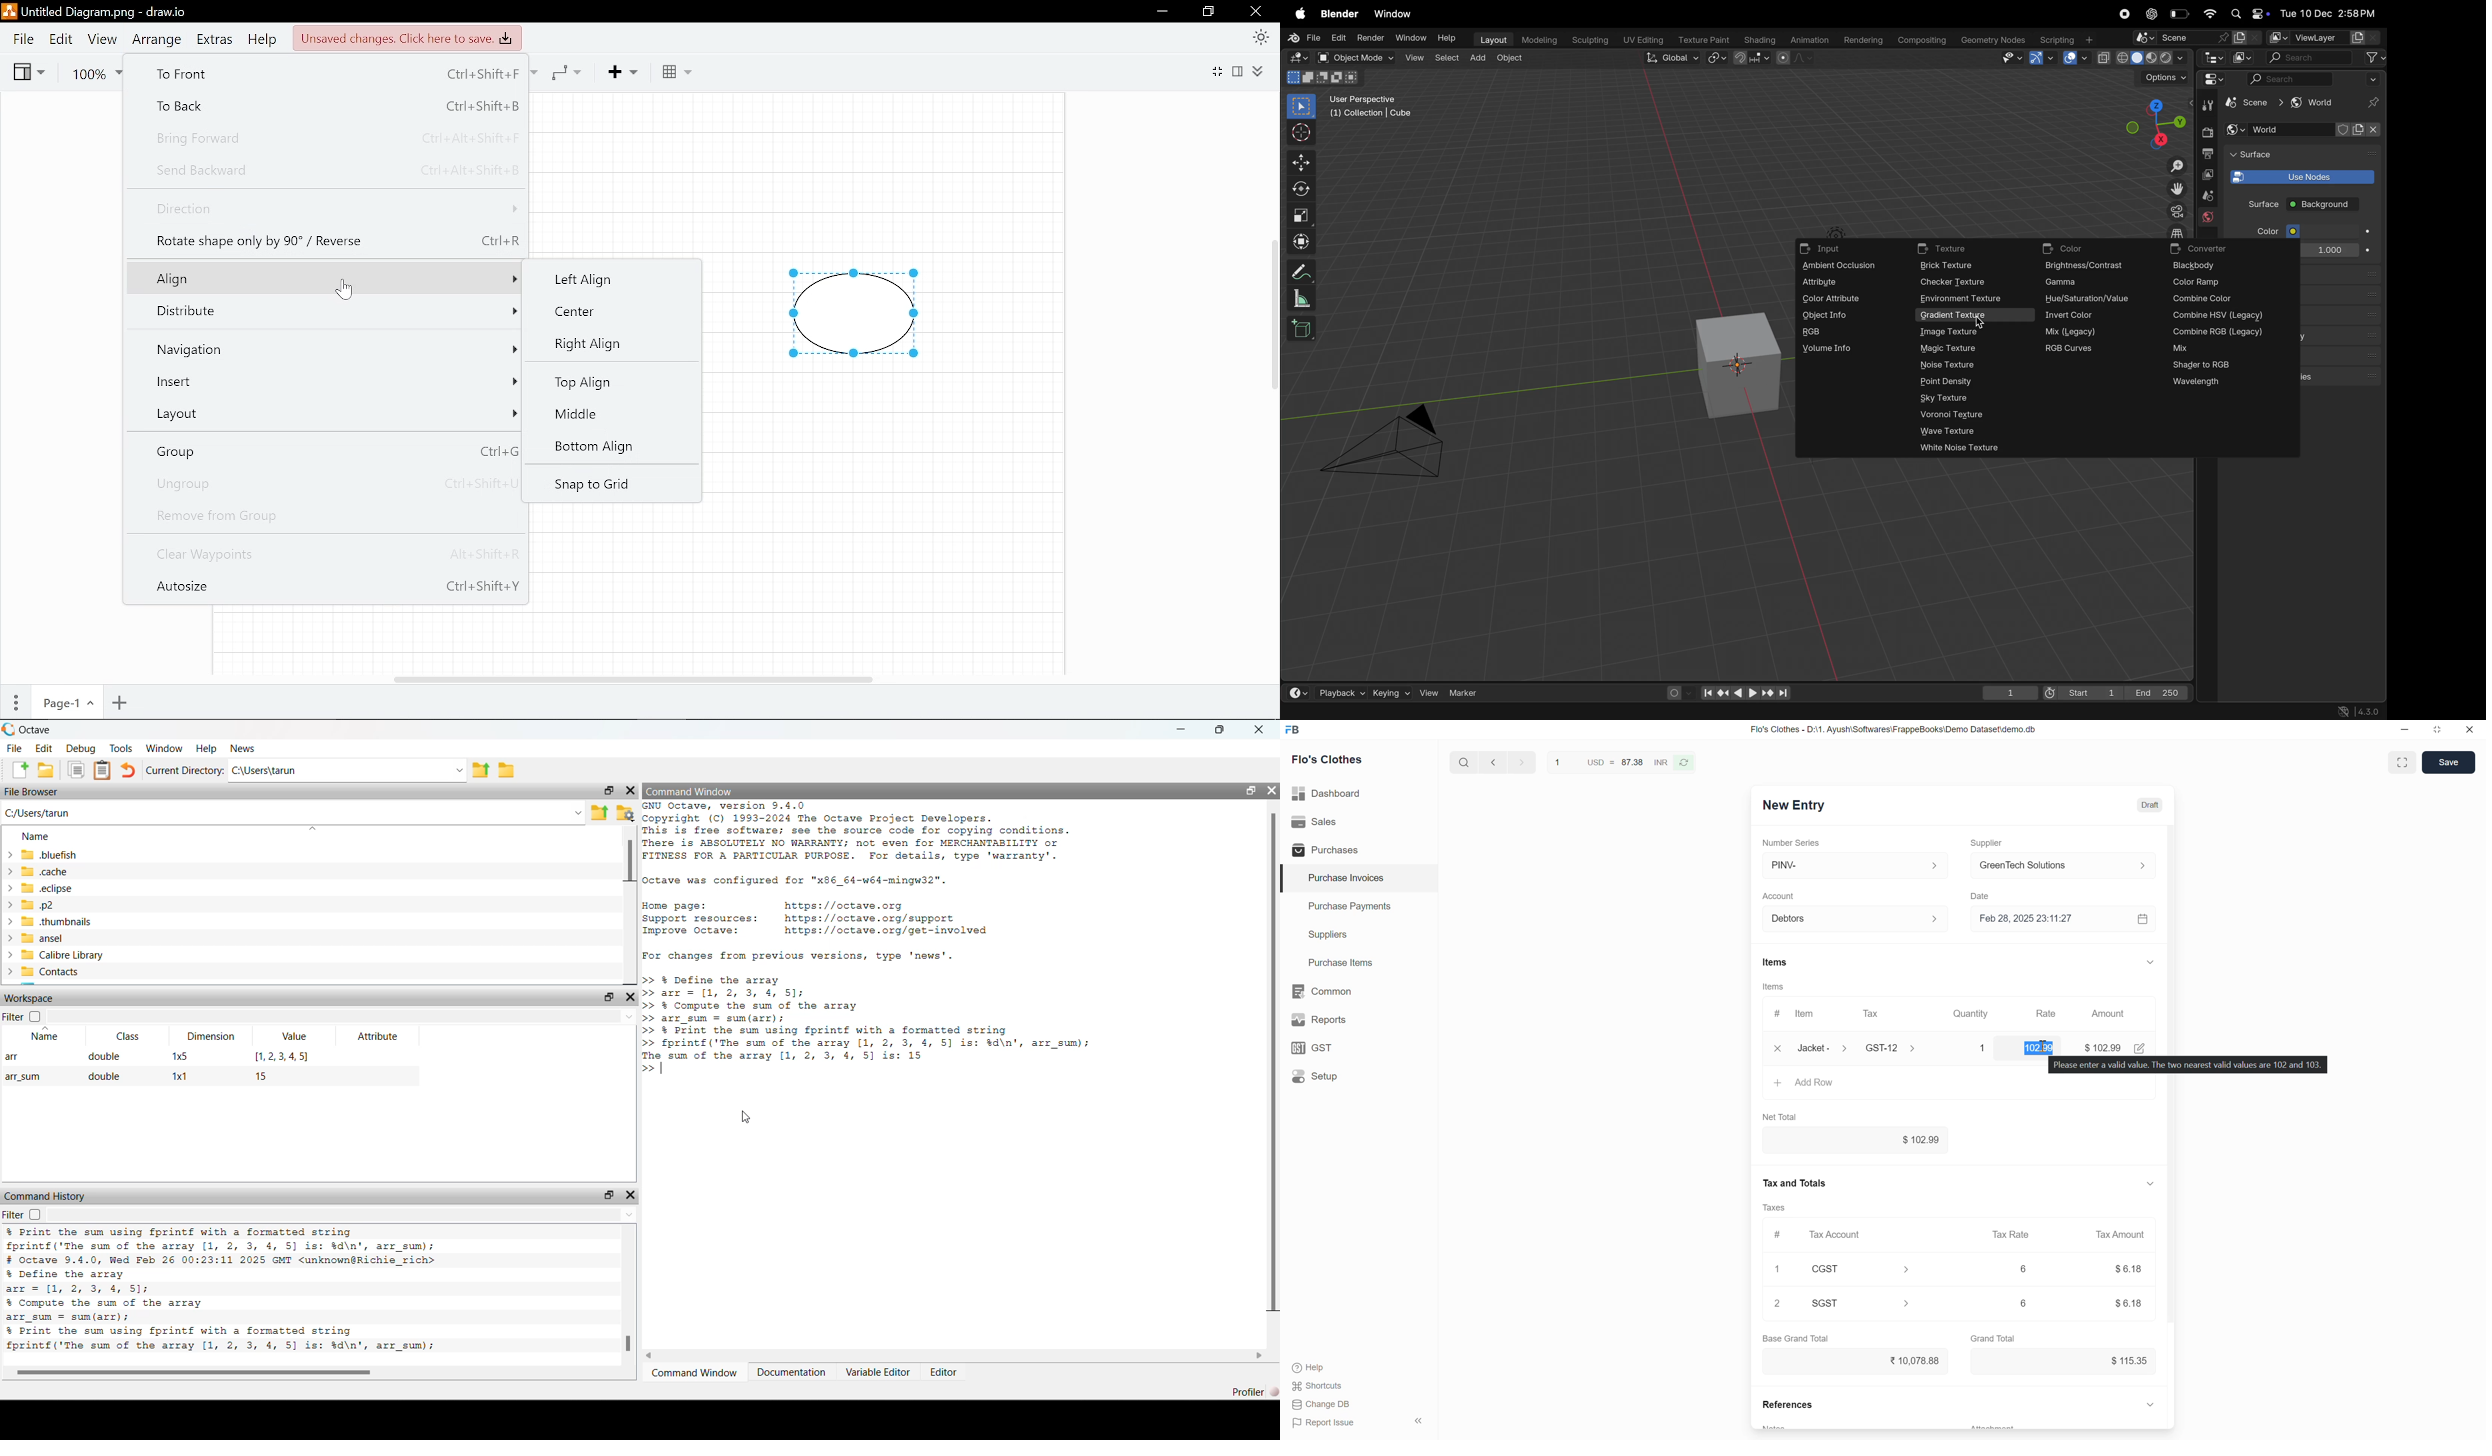 The image size is (2492, 1456). I want to click on Tool, so click(2209, 104).